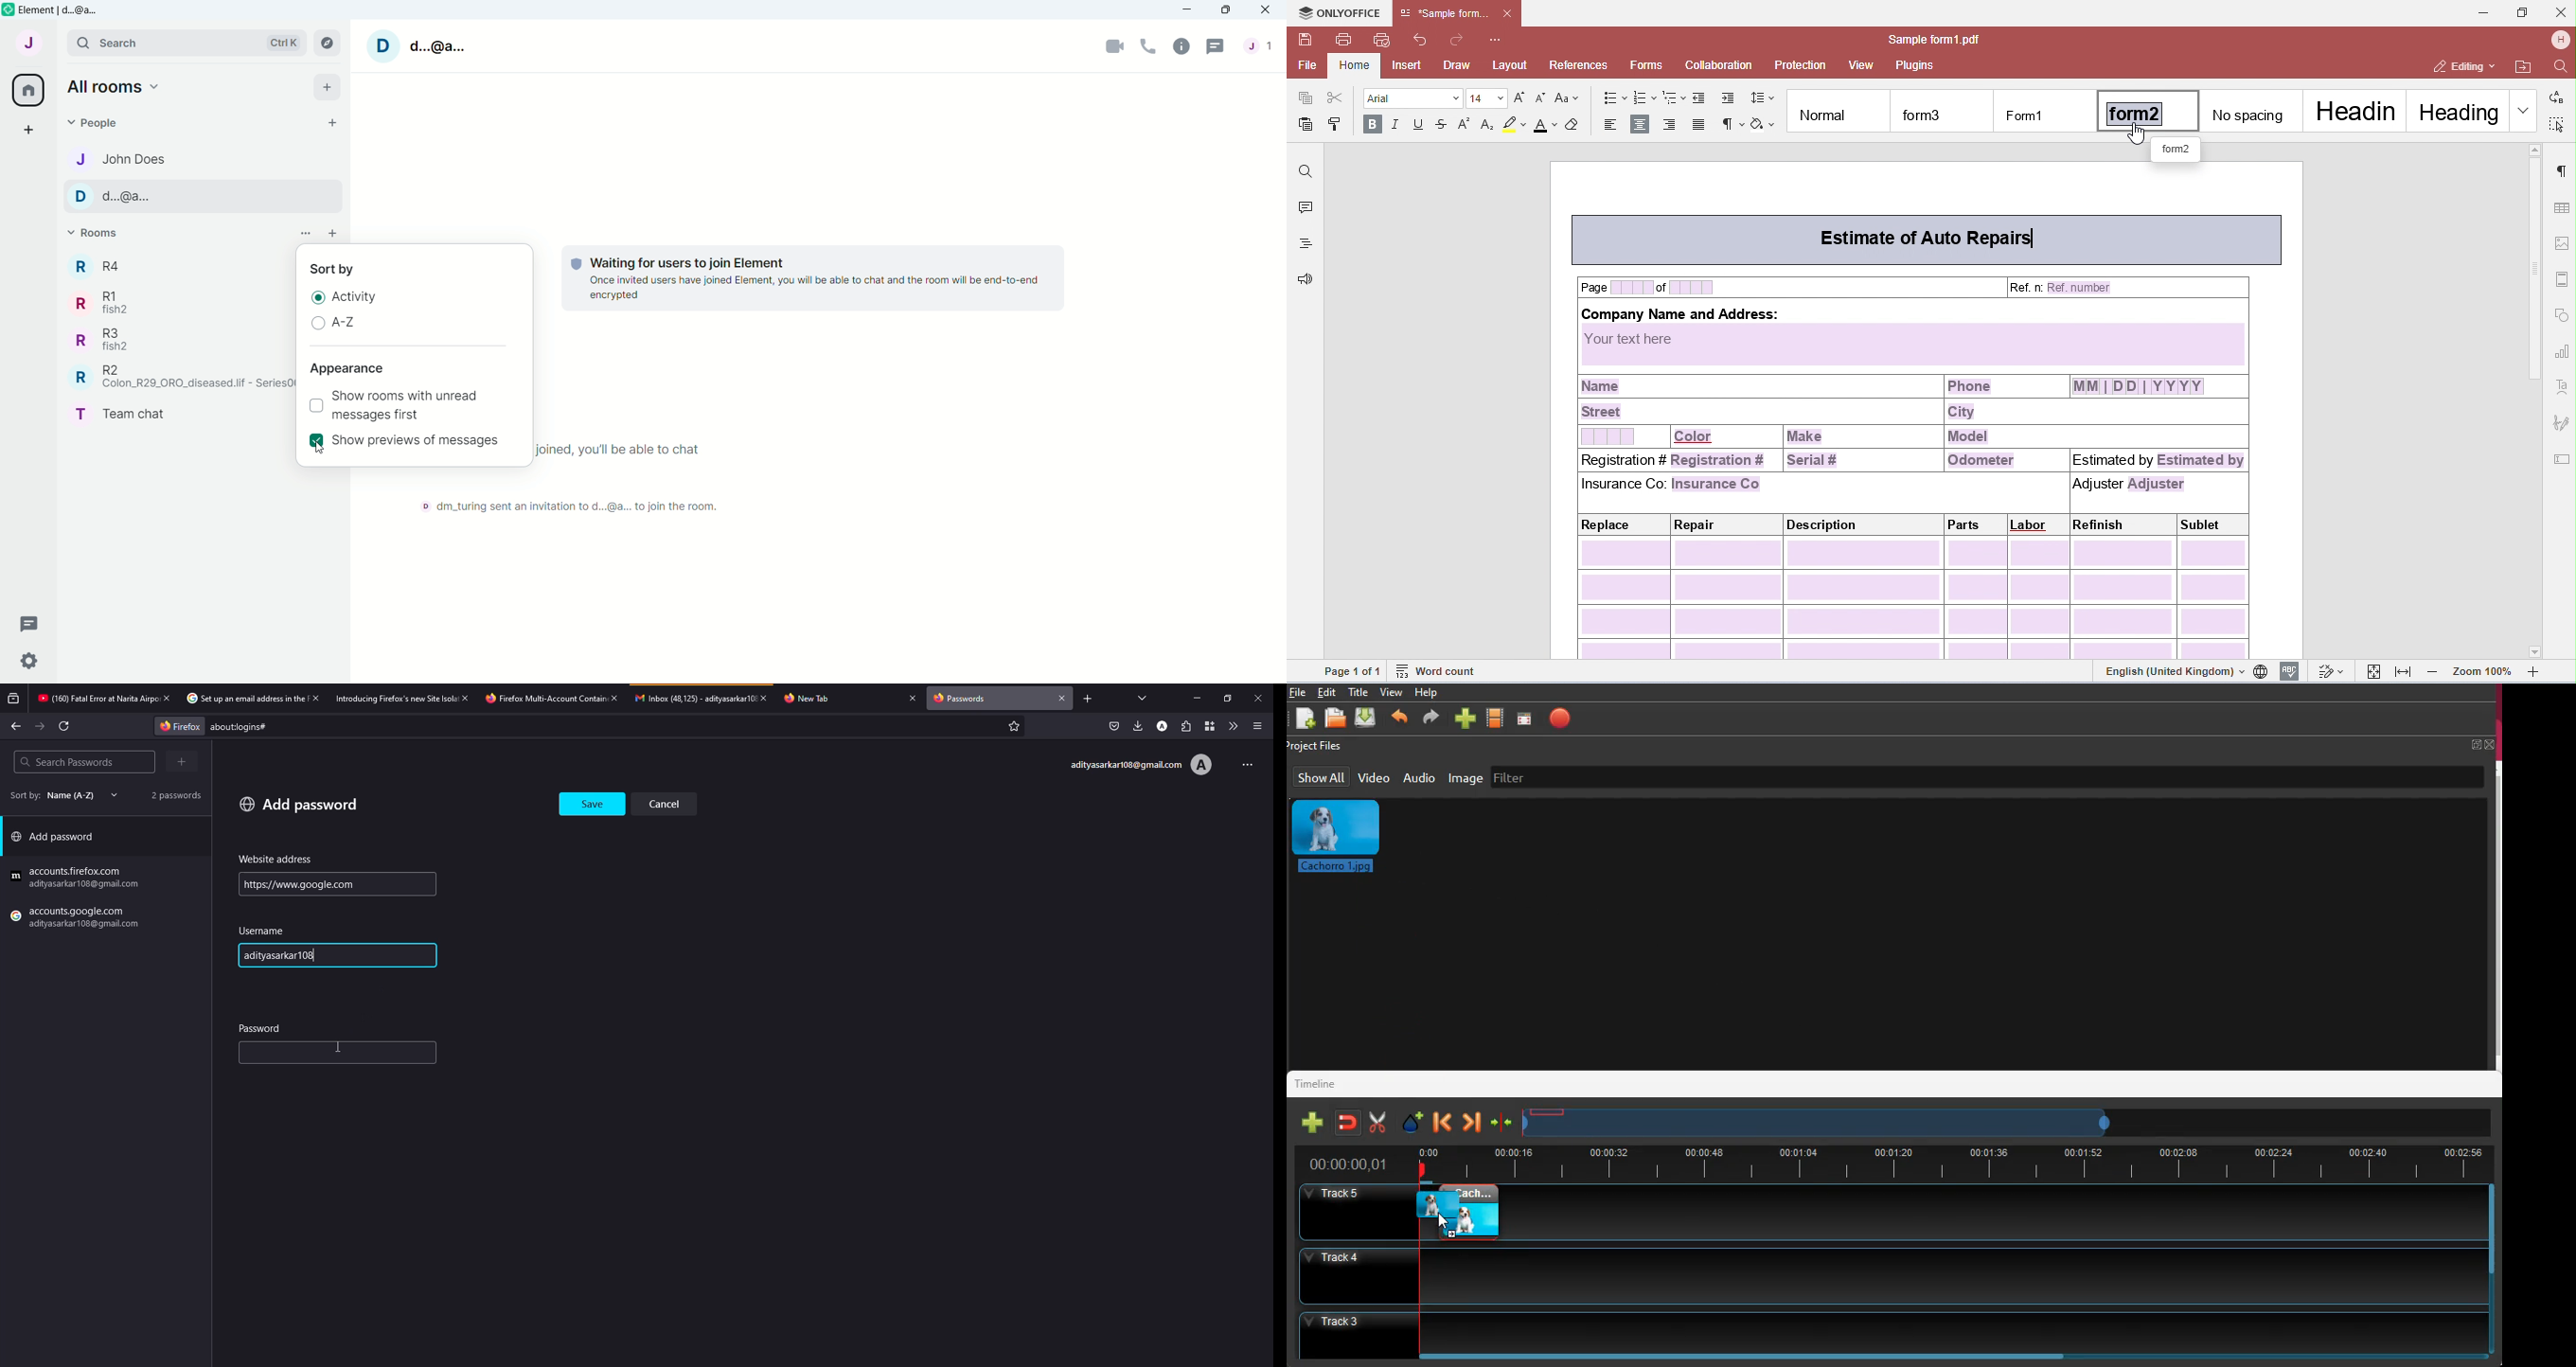  Describe the element at coordinates (349, 727) in the screenshot. I see `about` at that location.